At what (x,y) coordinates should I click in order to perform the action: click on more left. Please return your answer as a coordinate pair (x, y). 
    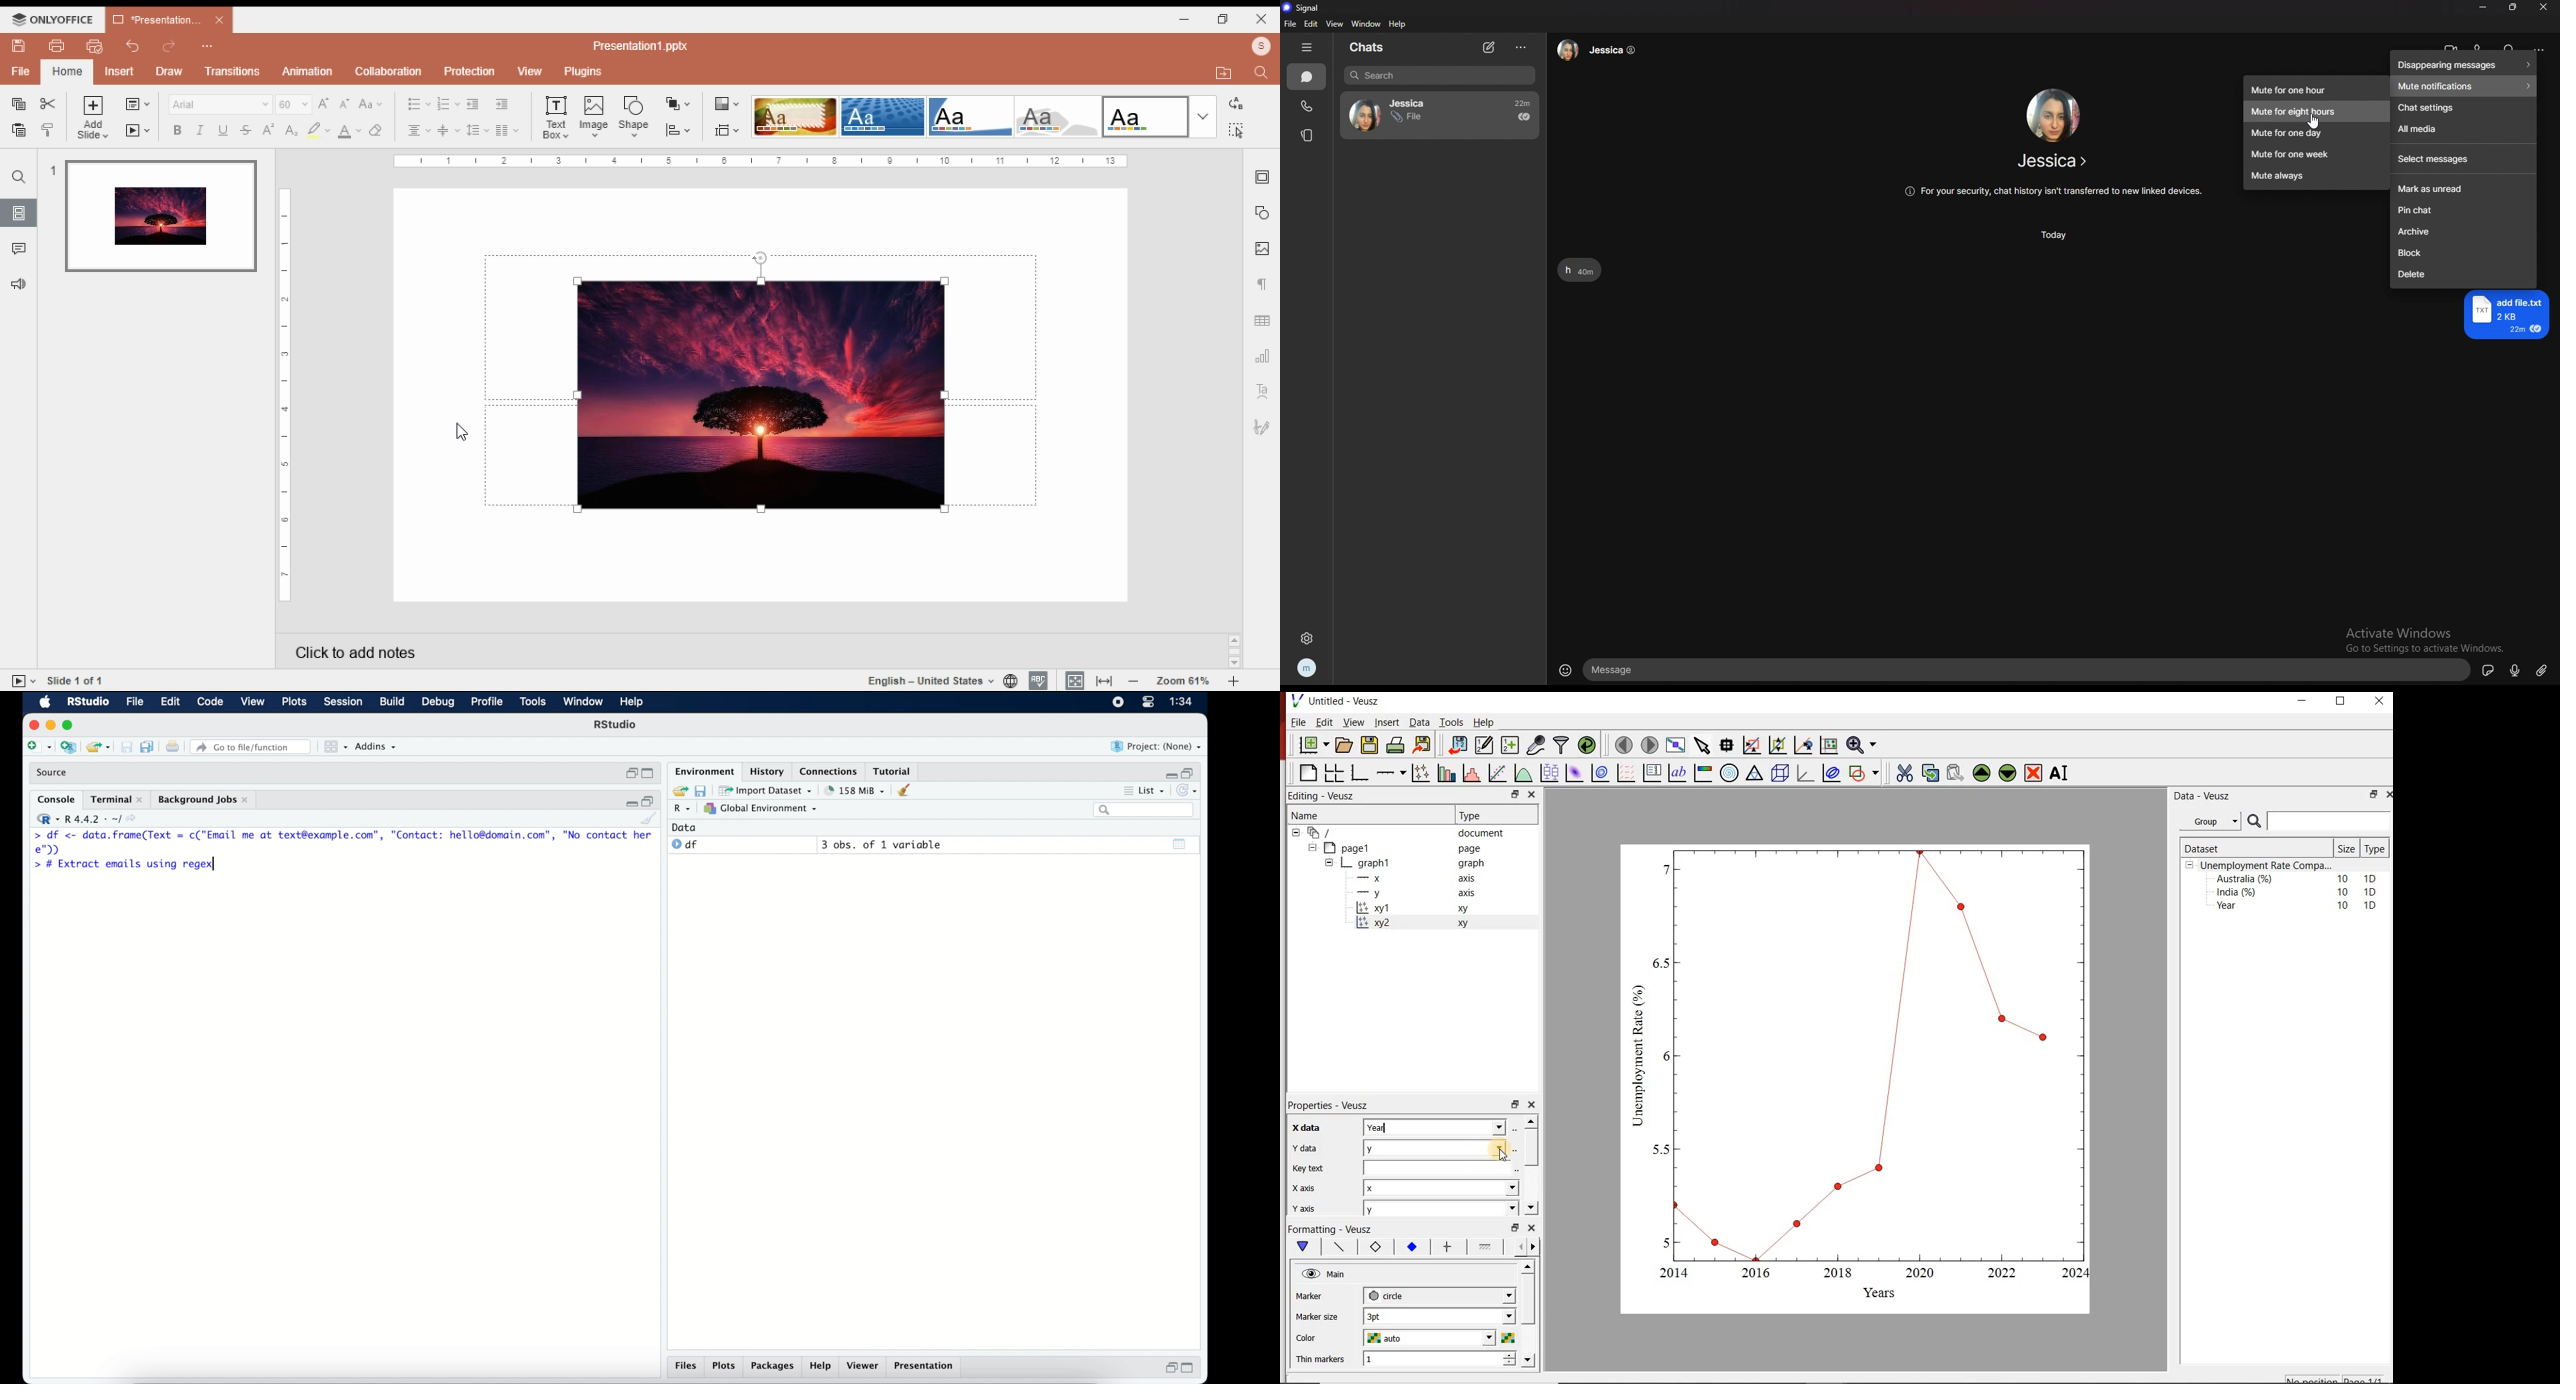
    Looking at the image, I should click on (1518, 1246).